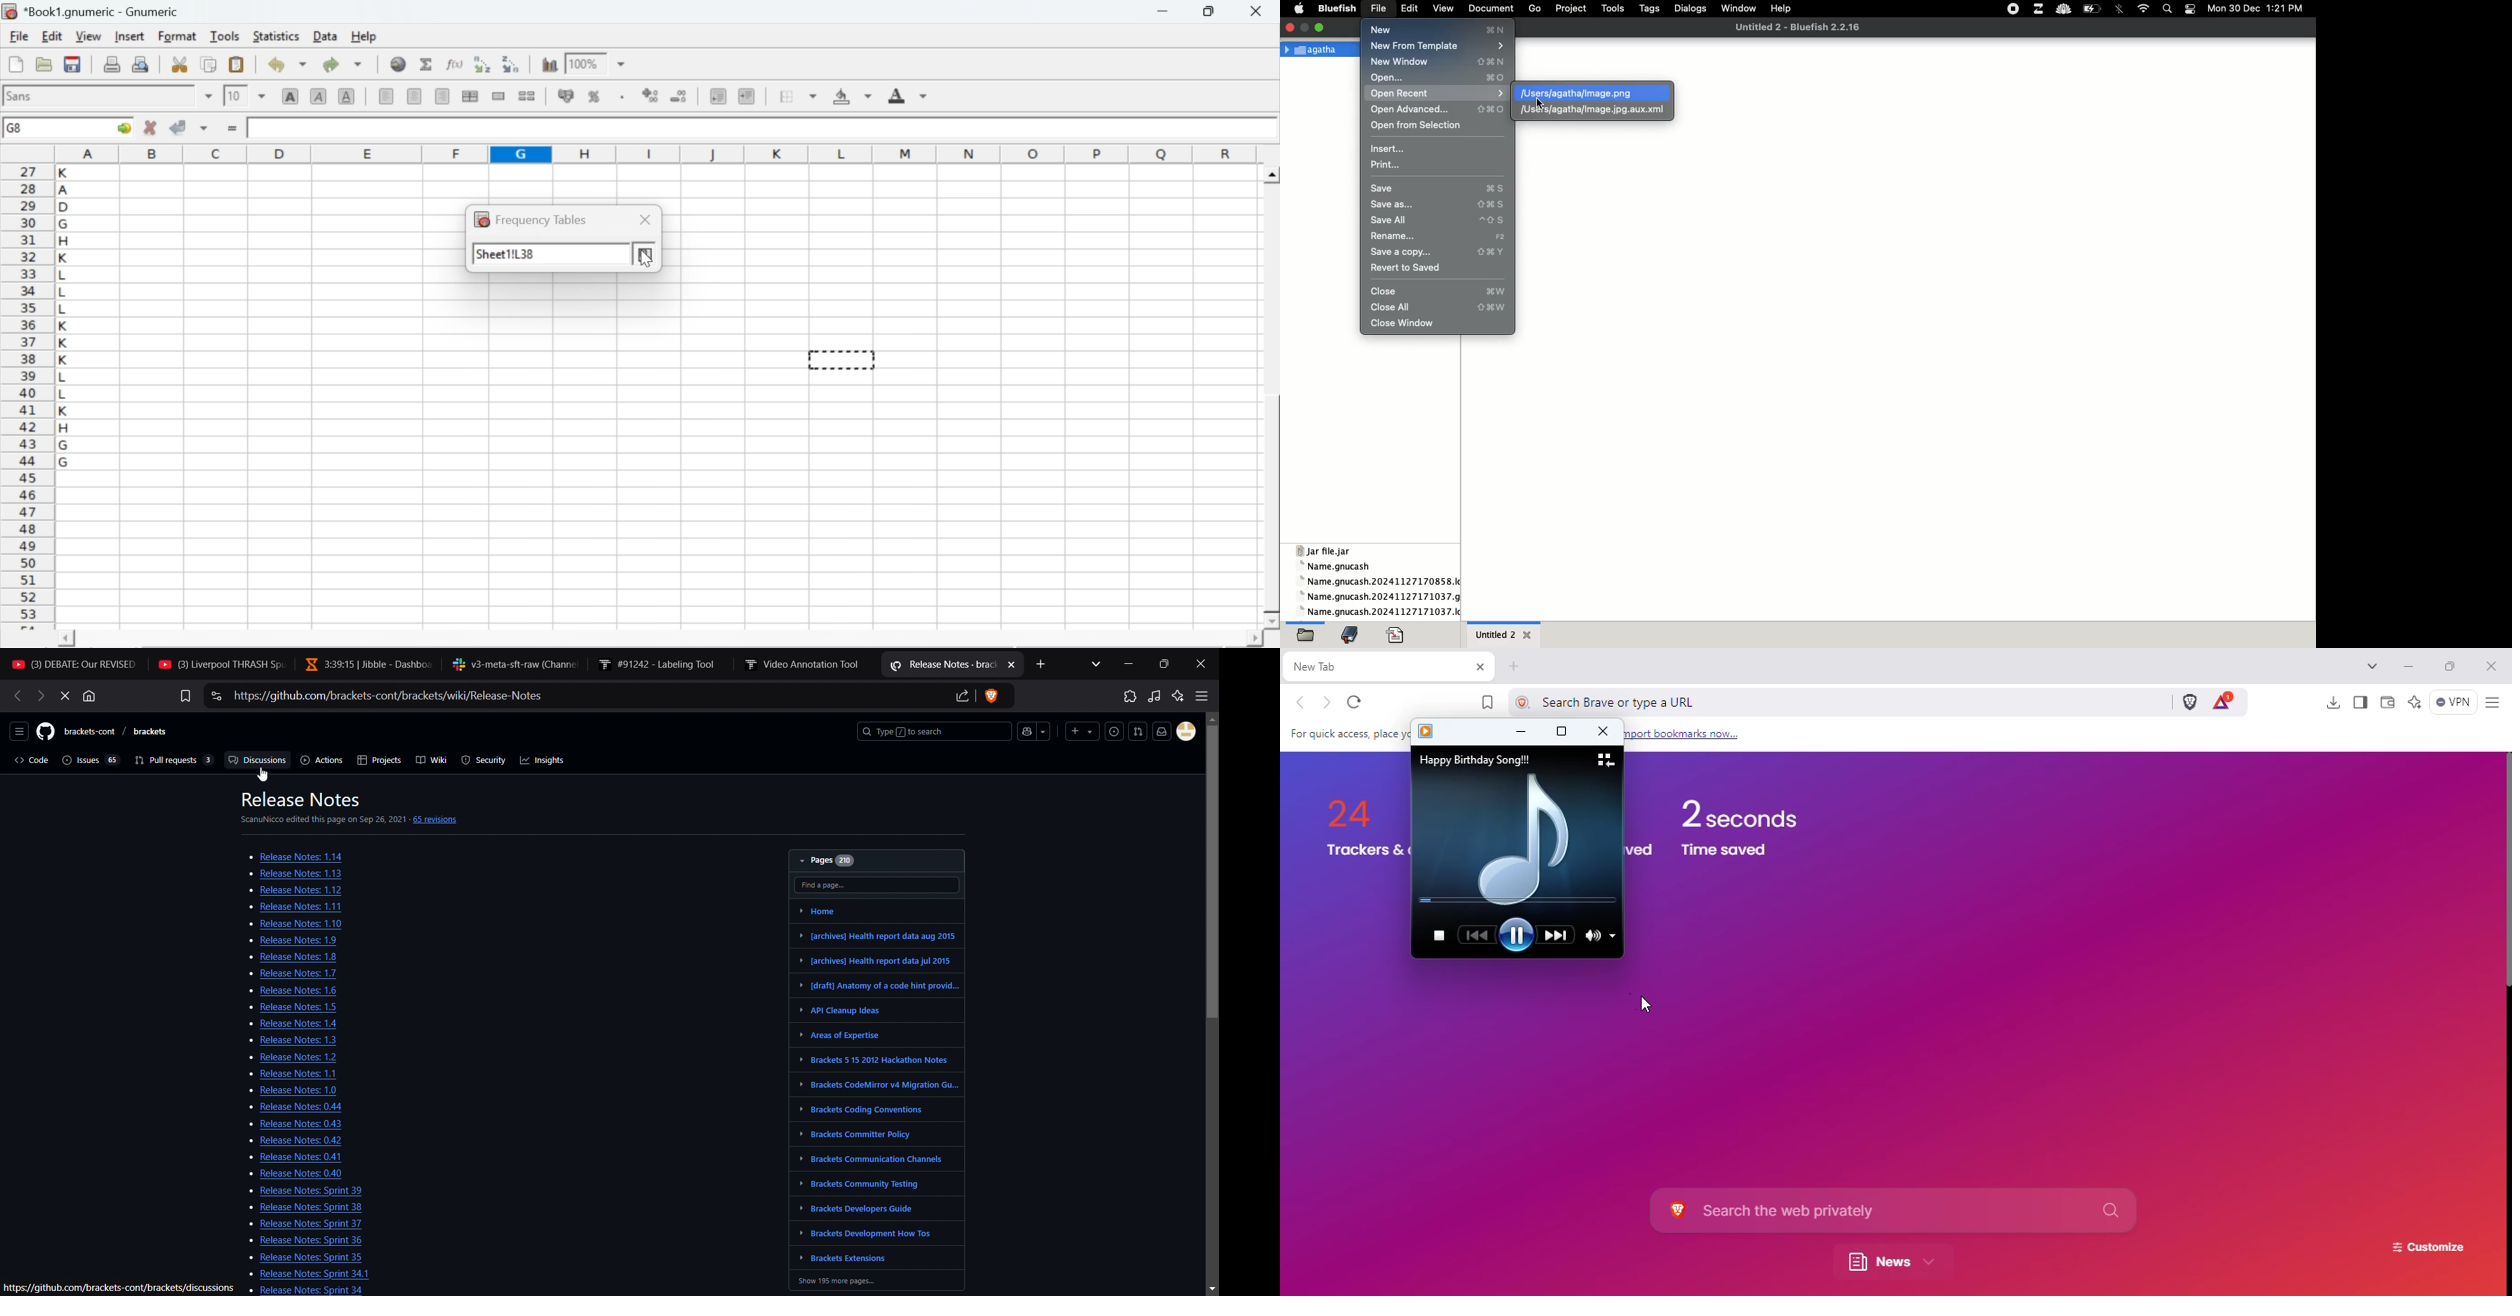 The height and width of the screenshot is (1316, 2520). What do you see at coordinates (883, 934) in the screenshot?
I see `[ » [archives] Health report data aug 2015 |` at bounding box center [883, 934].